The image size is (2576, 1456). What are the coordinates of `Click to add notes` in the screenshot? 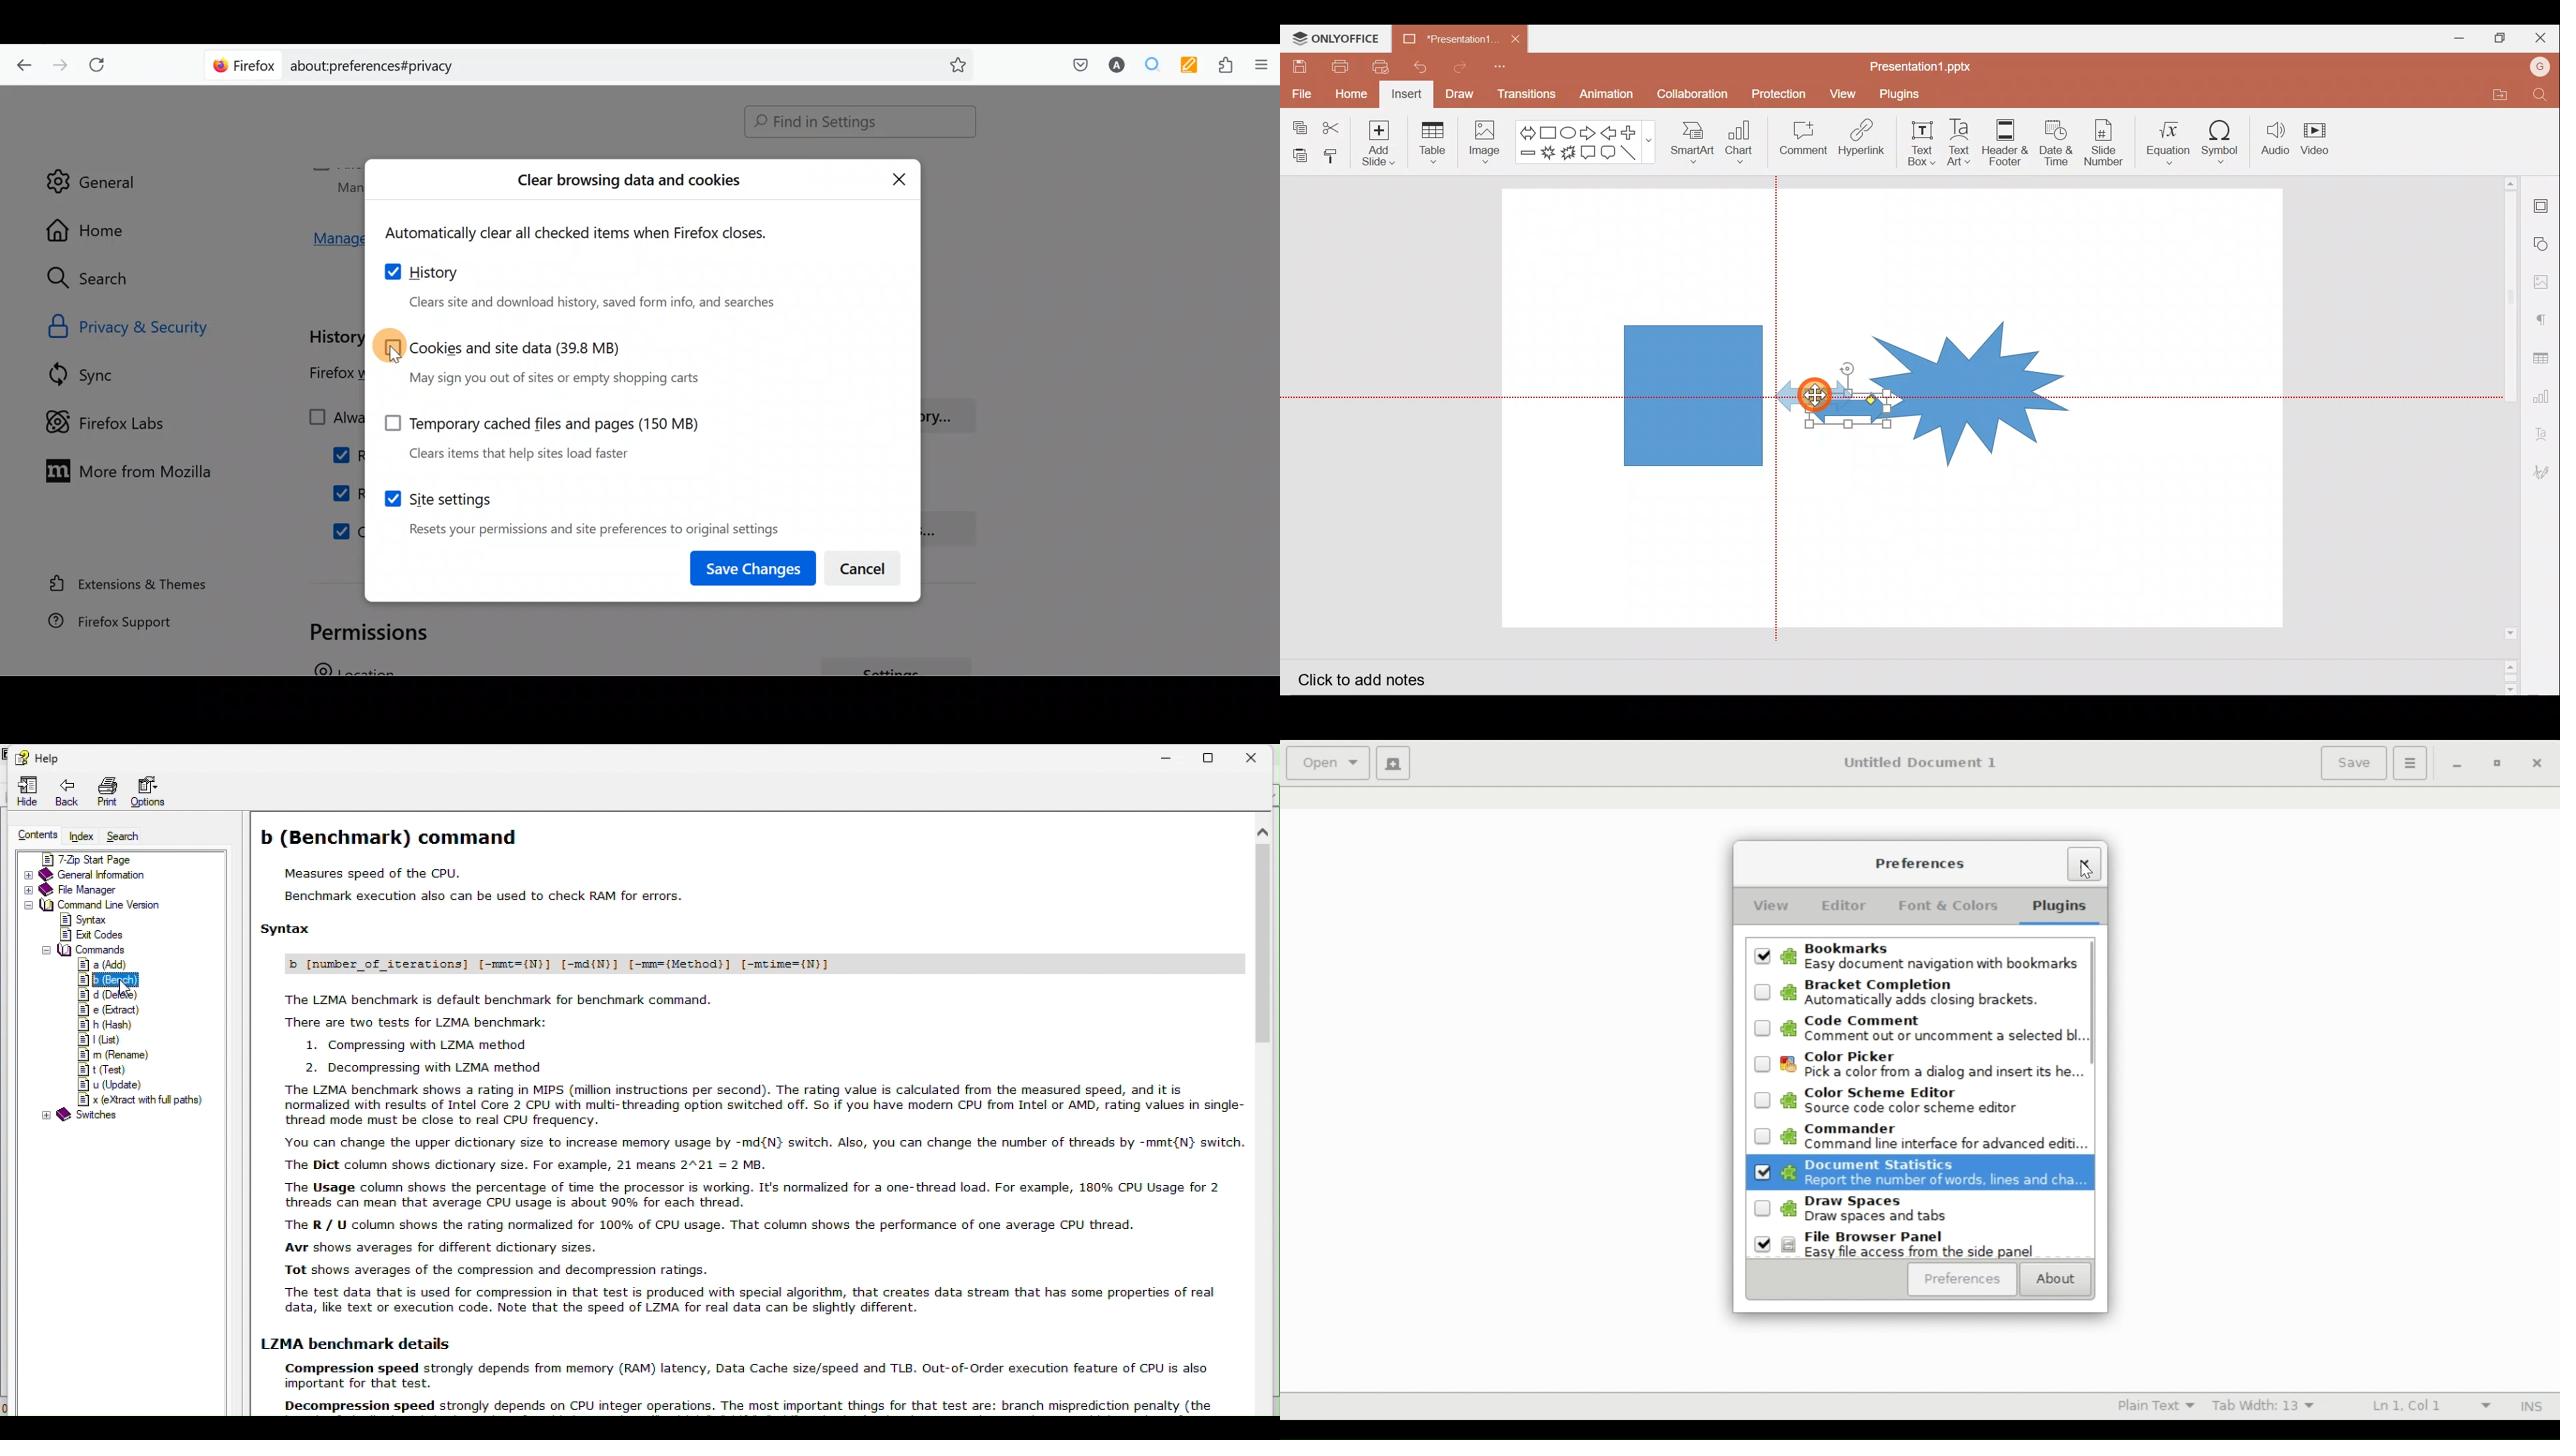 It's located at (1359, 677).